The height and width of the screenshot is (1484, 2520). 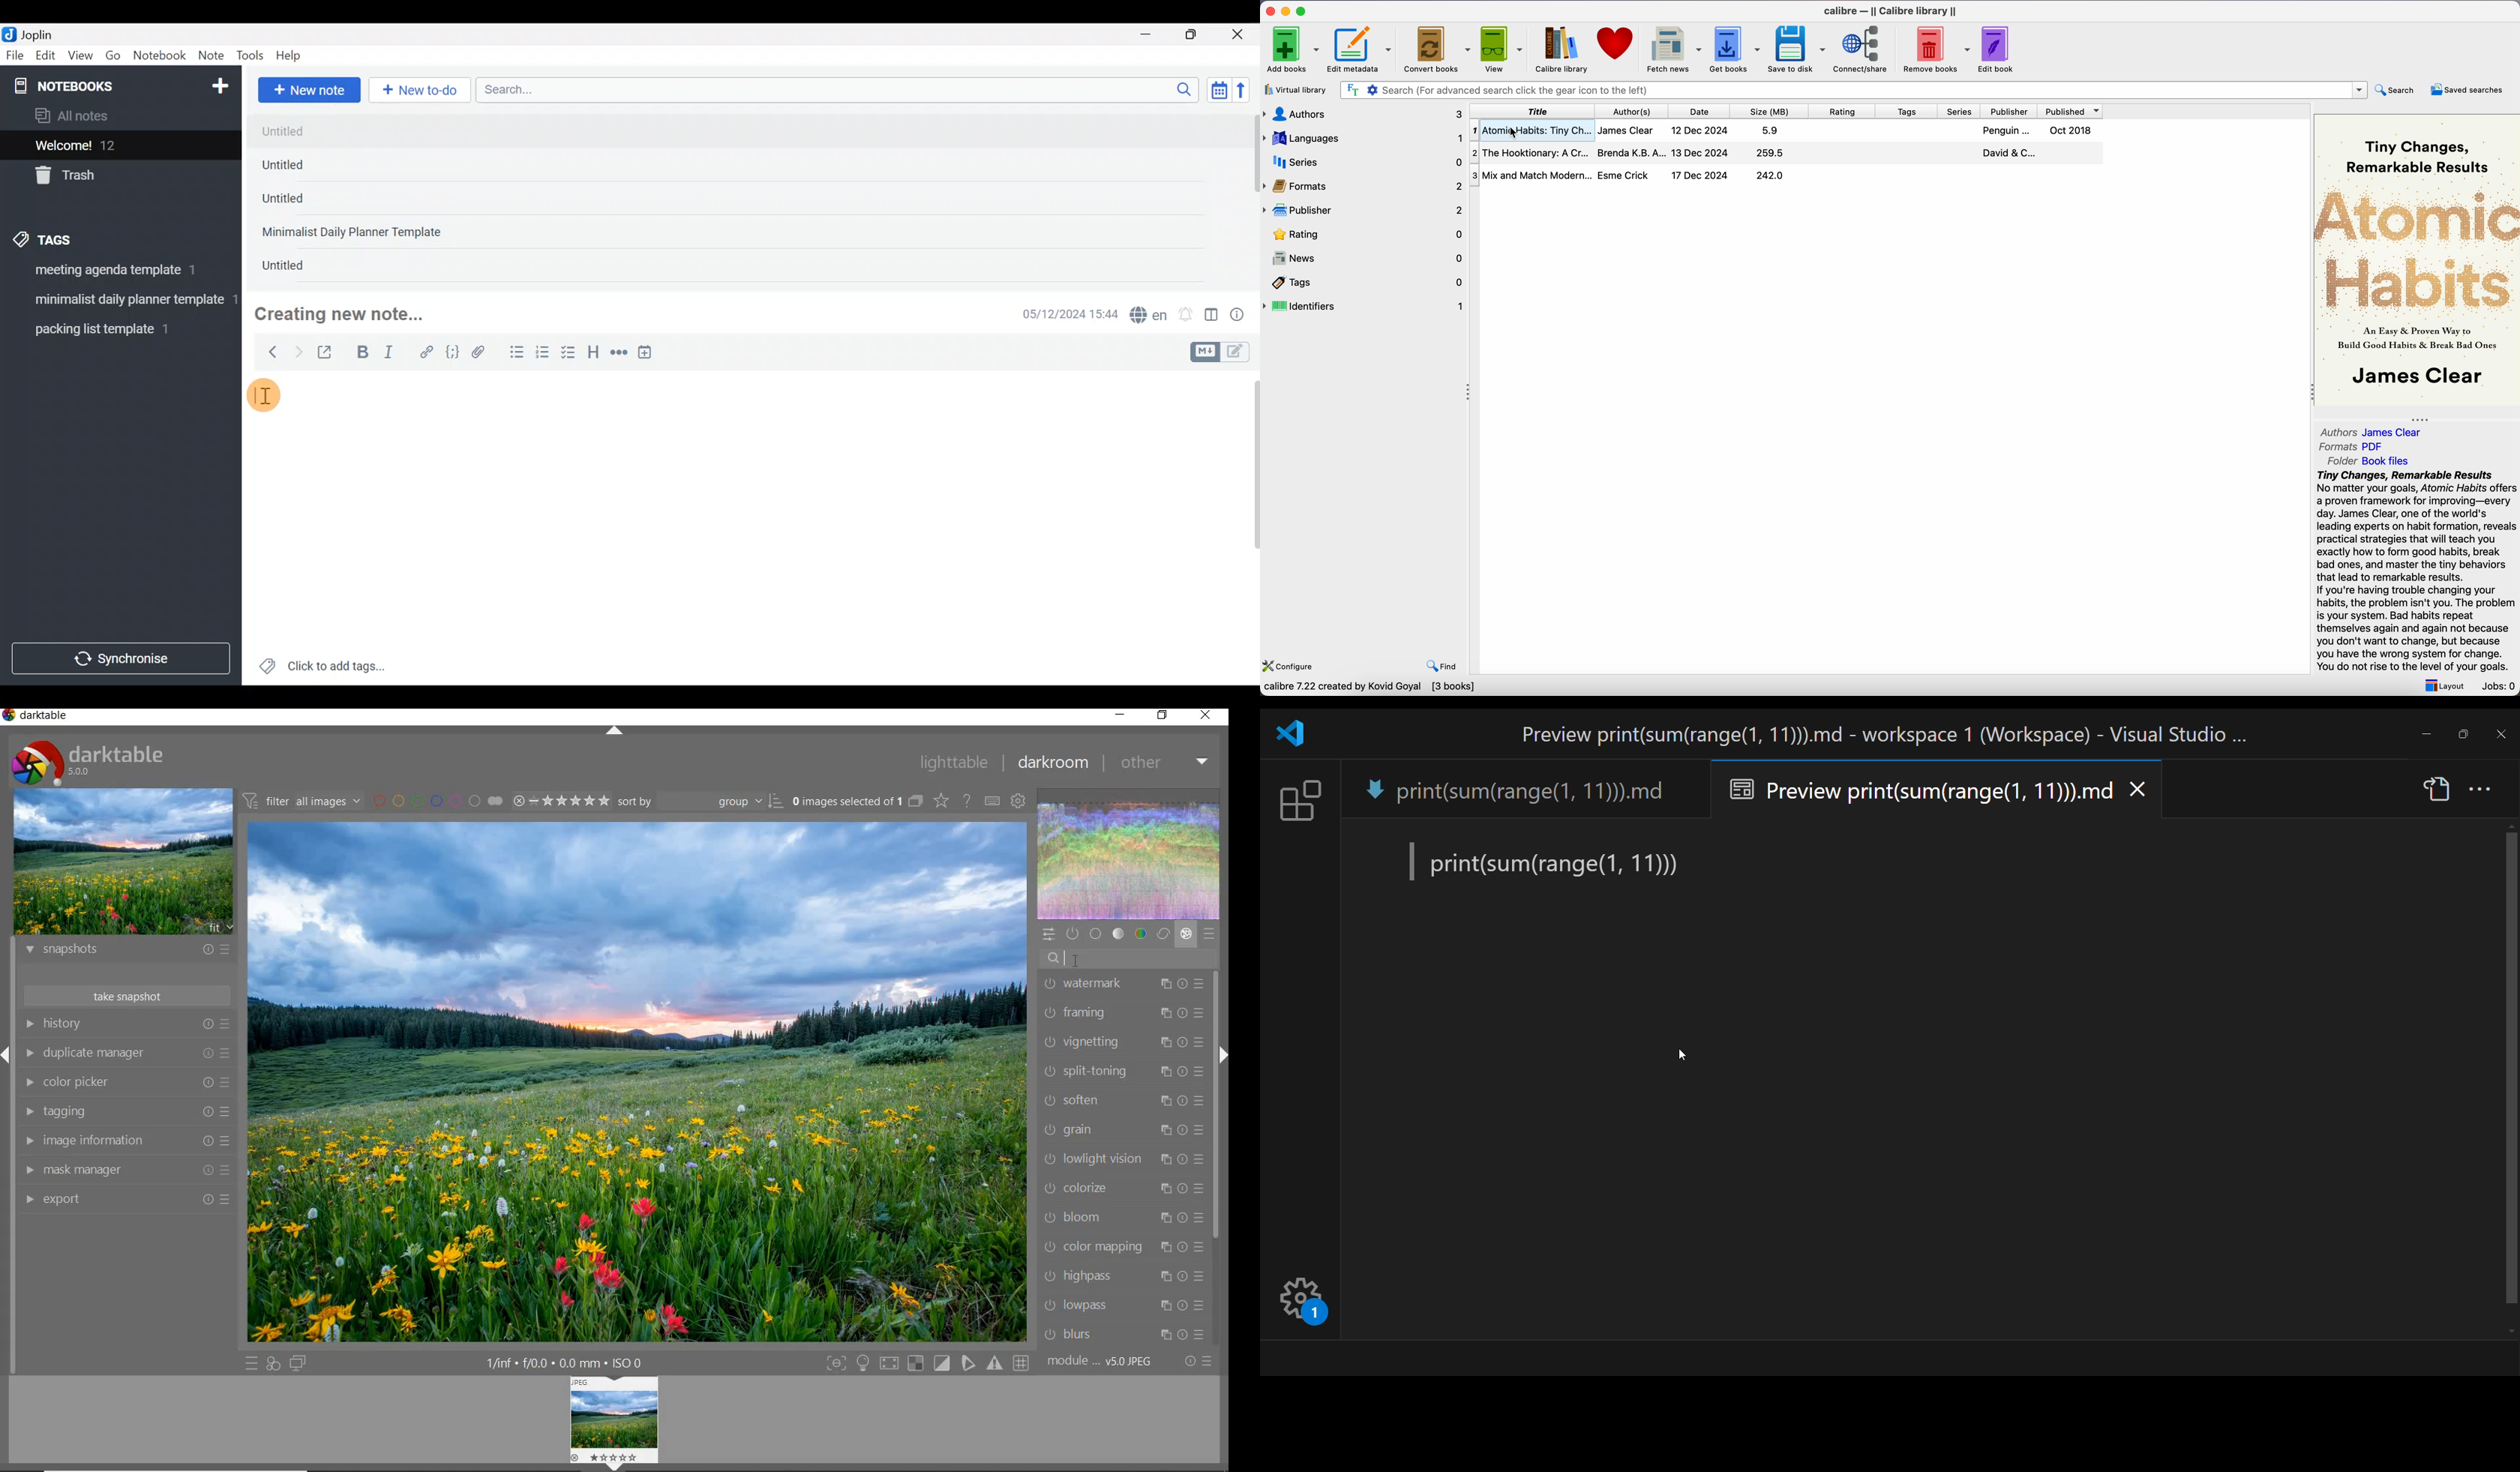 I want to click on Brenda K.B.A..., so click(x=1630, y=153).